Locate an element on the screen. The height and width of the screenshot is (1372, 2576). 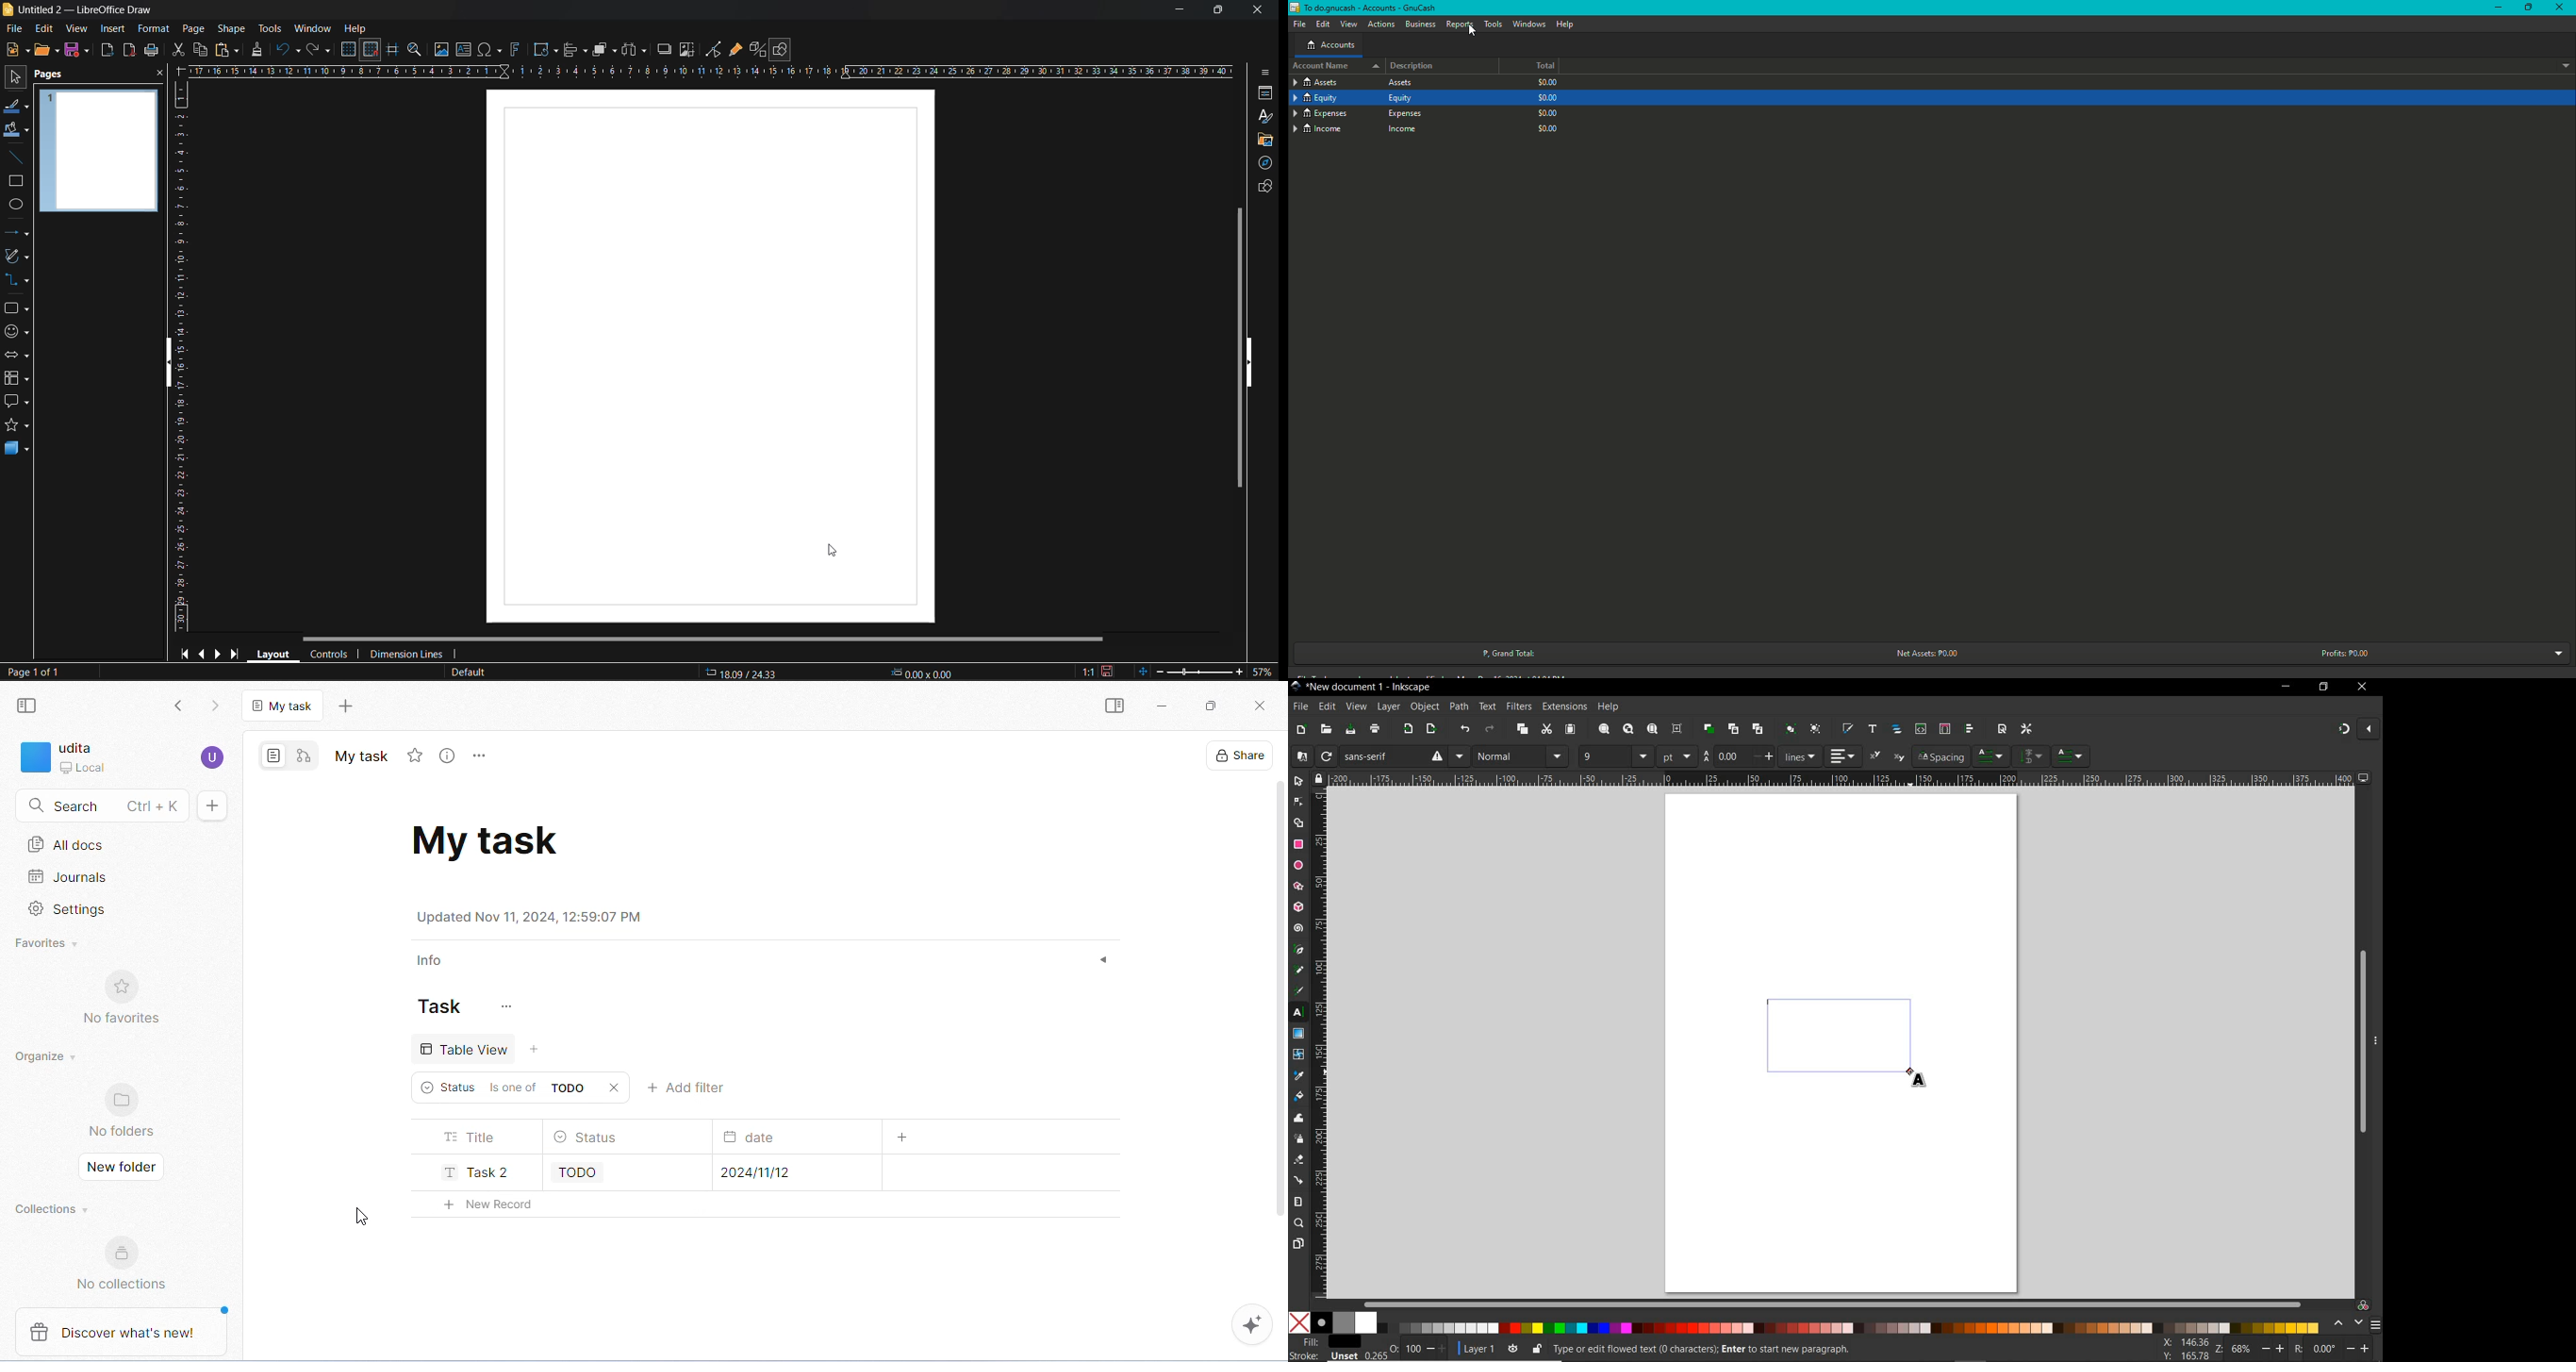
line color is located at coordinates (17, 109).